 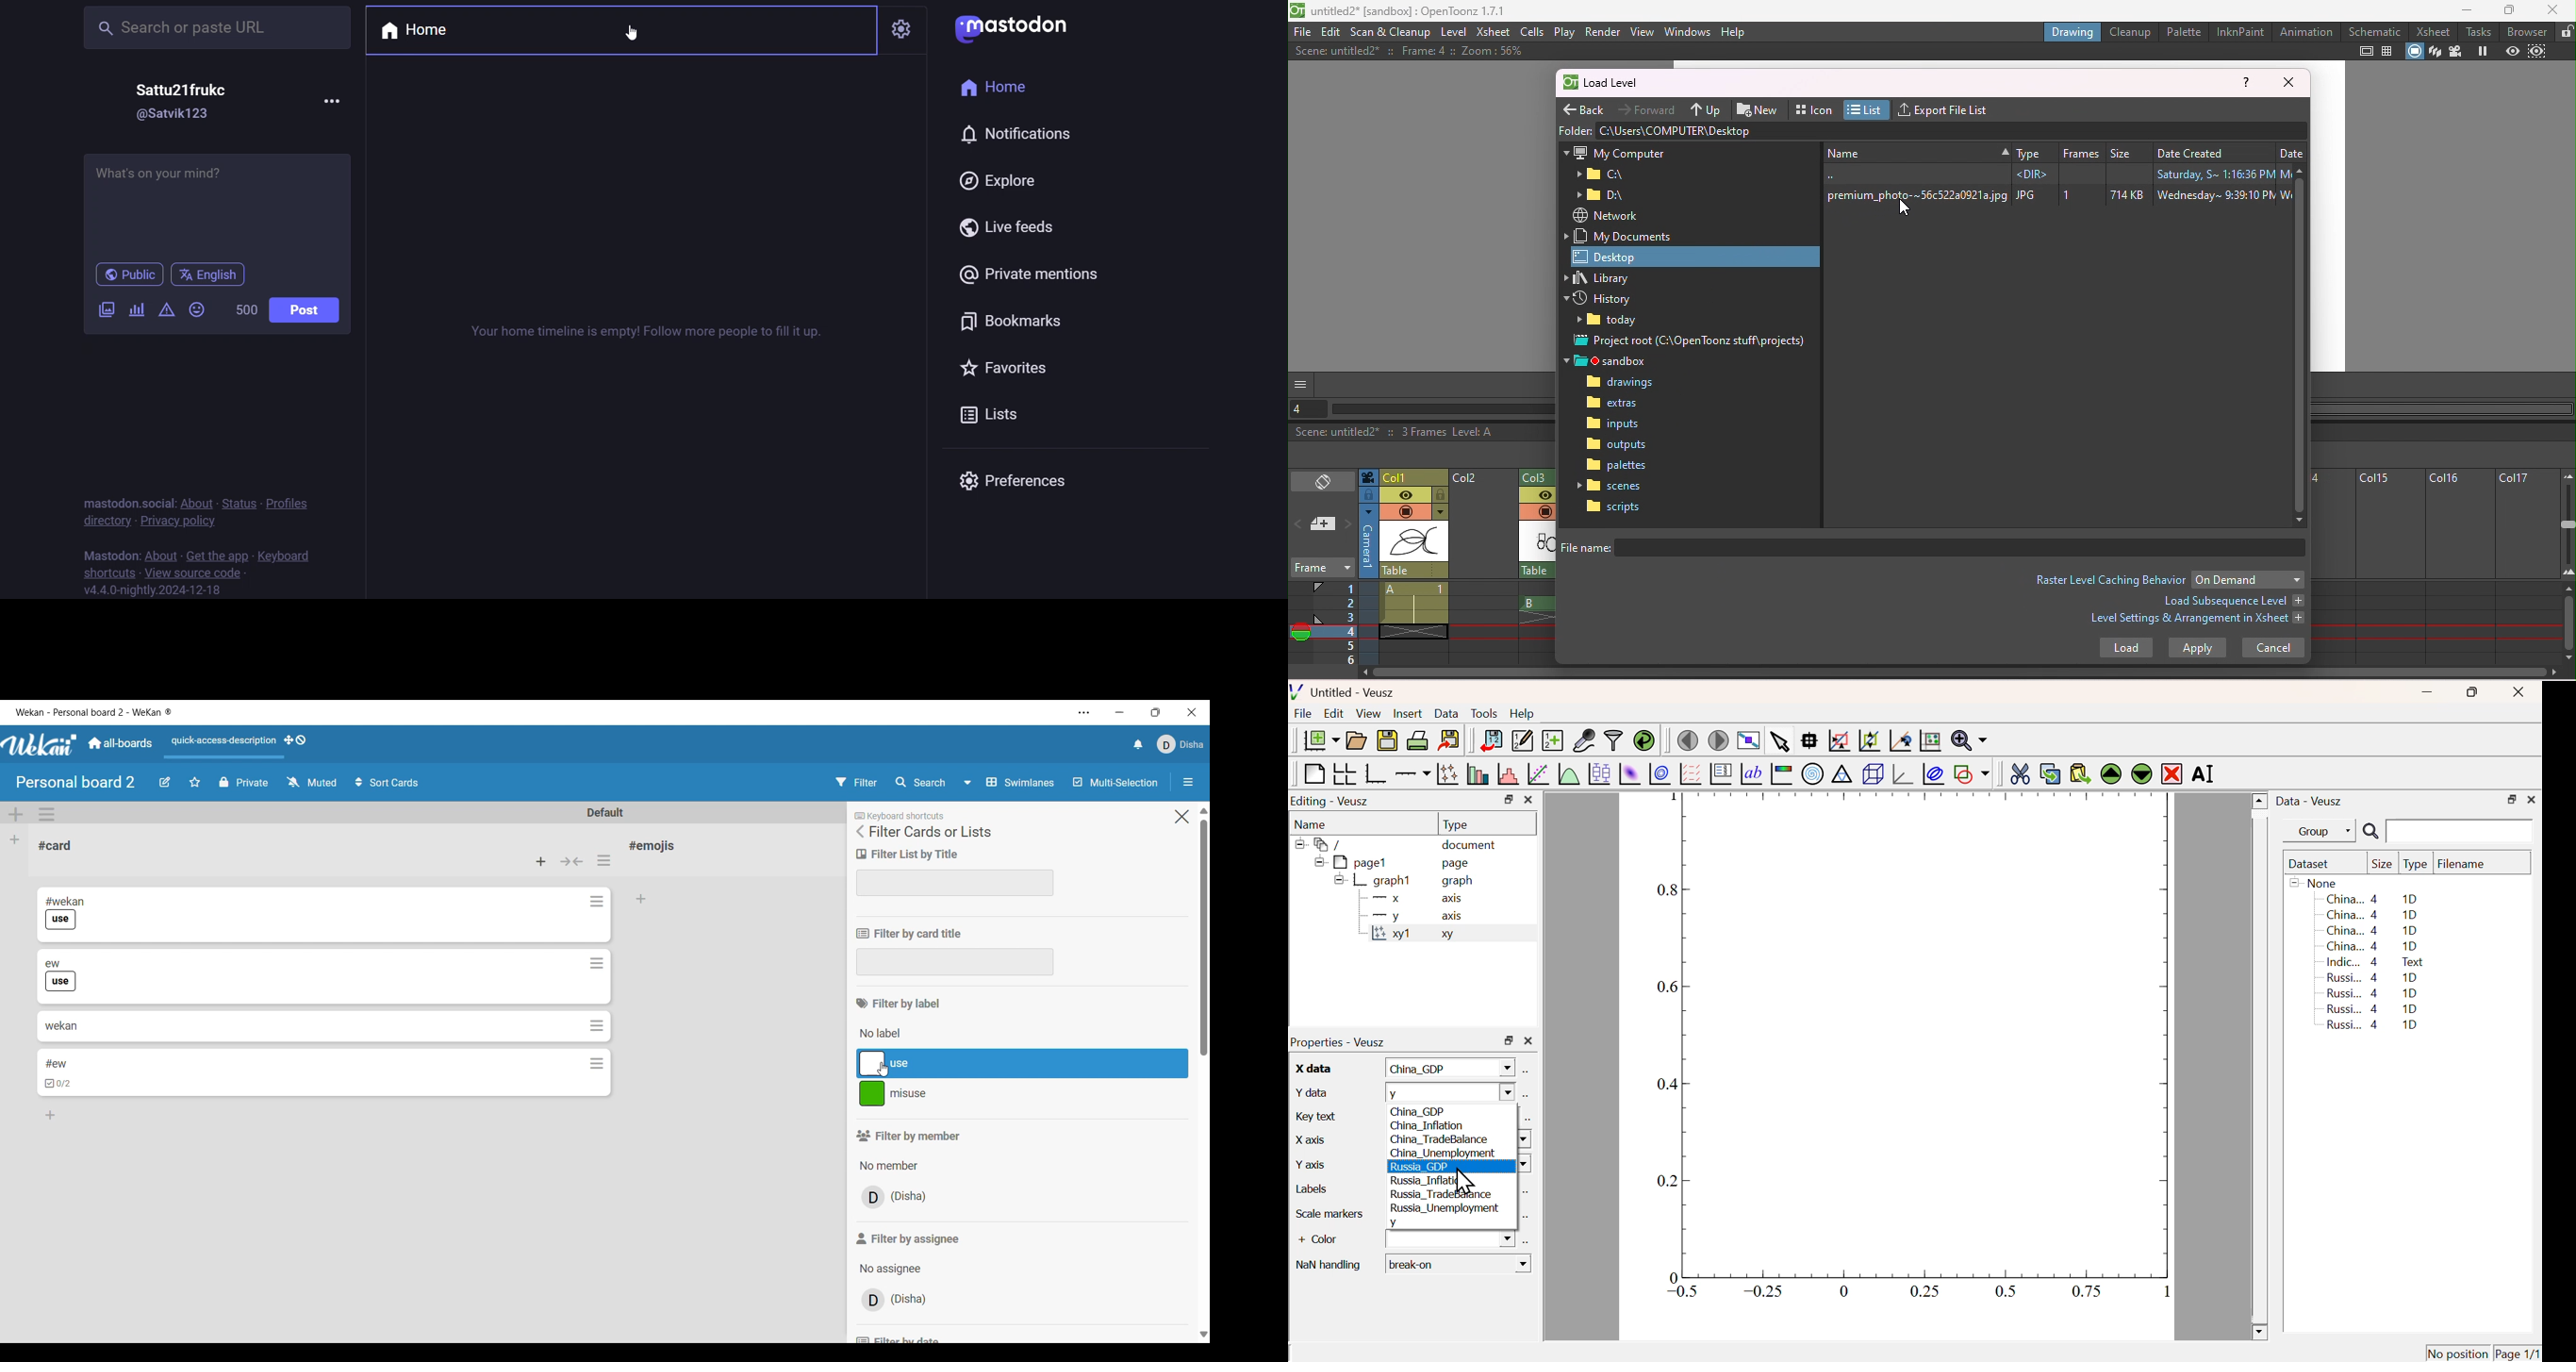 What do you see at coordinates (2436, 31) in the screenshot?
I see `Xsheet` at bounding box center [2436, 31].